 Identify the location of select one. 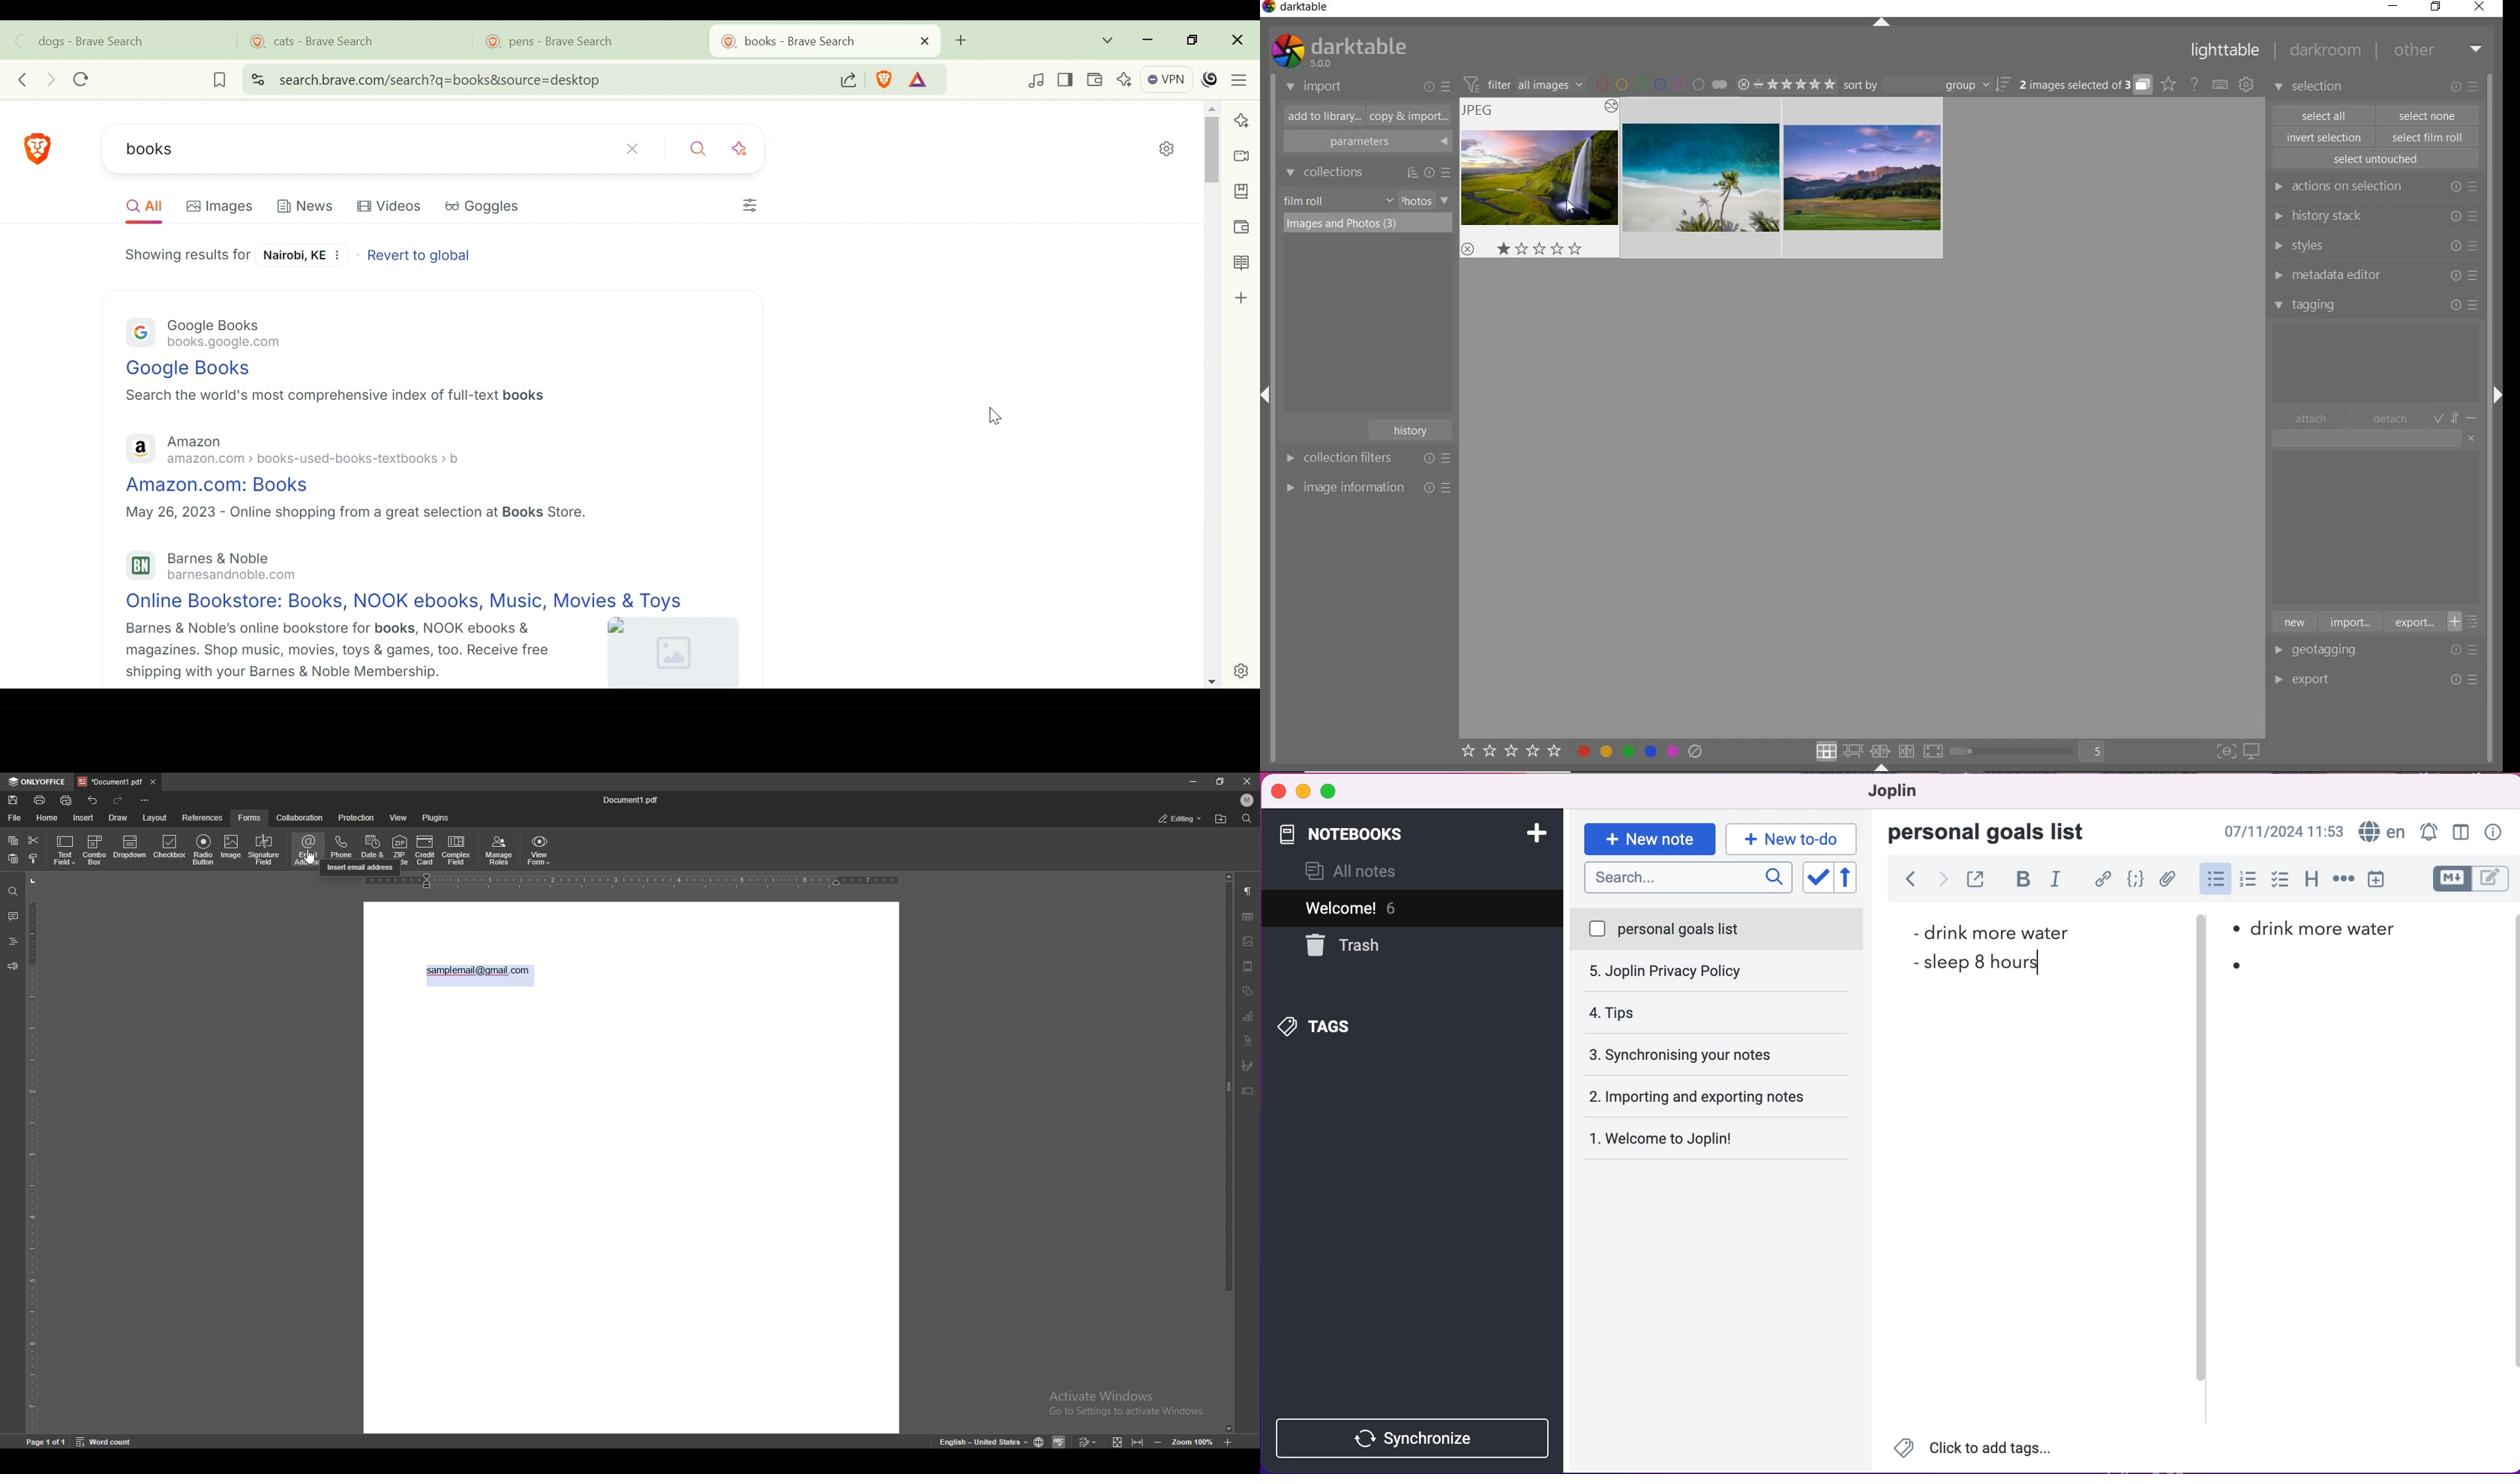
(2428, 115).